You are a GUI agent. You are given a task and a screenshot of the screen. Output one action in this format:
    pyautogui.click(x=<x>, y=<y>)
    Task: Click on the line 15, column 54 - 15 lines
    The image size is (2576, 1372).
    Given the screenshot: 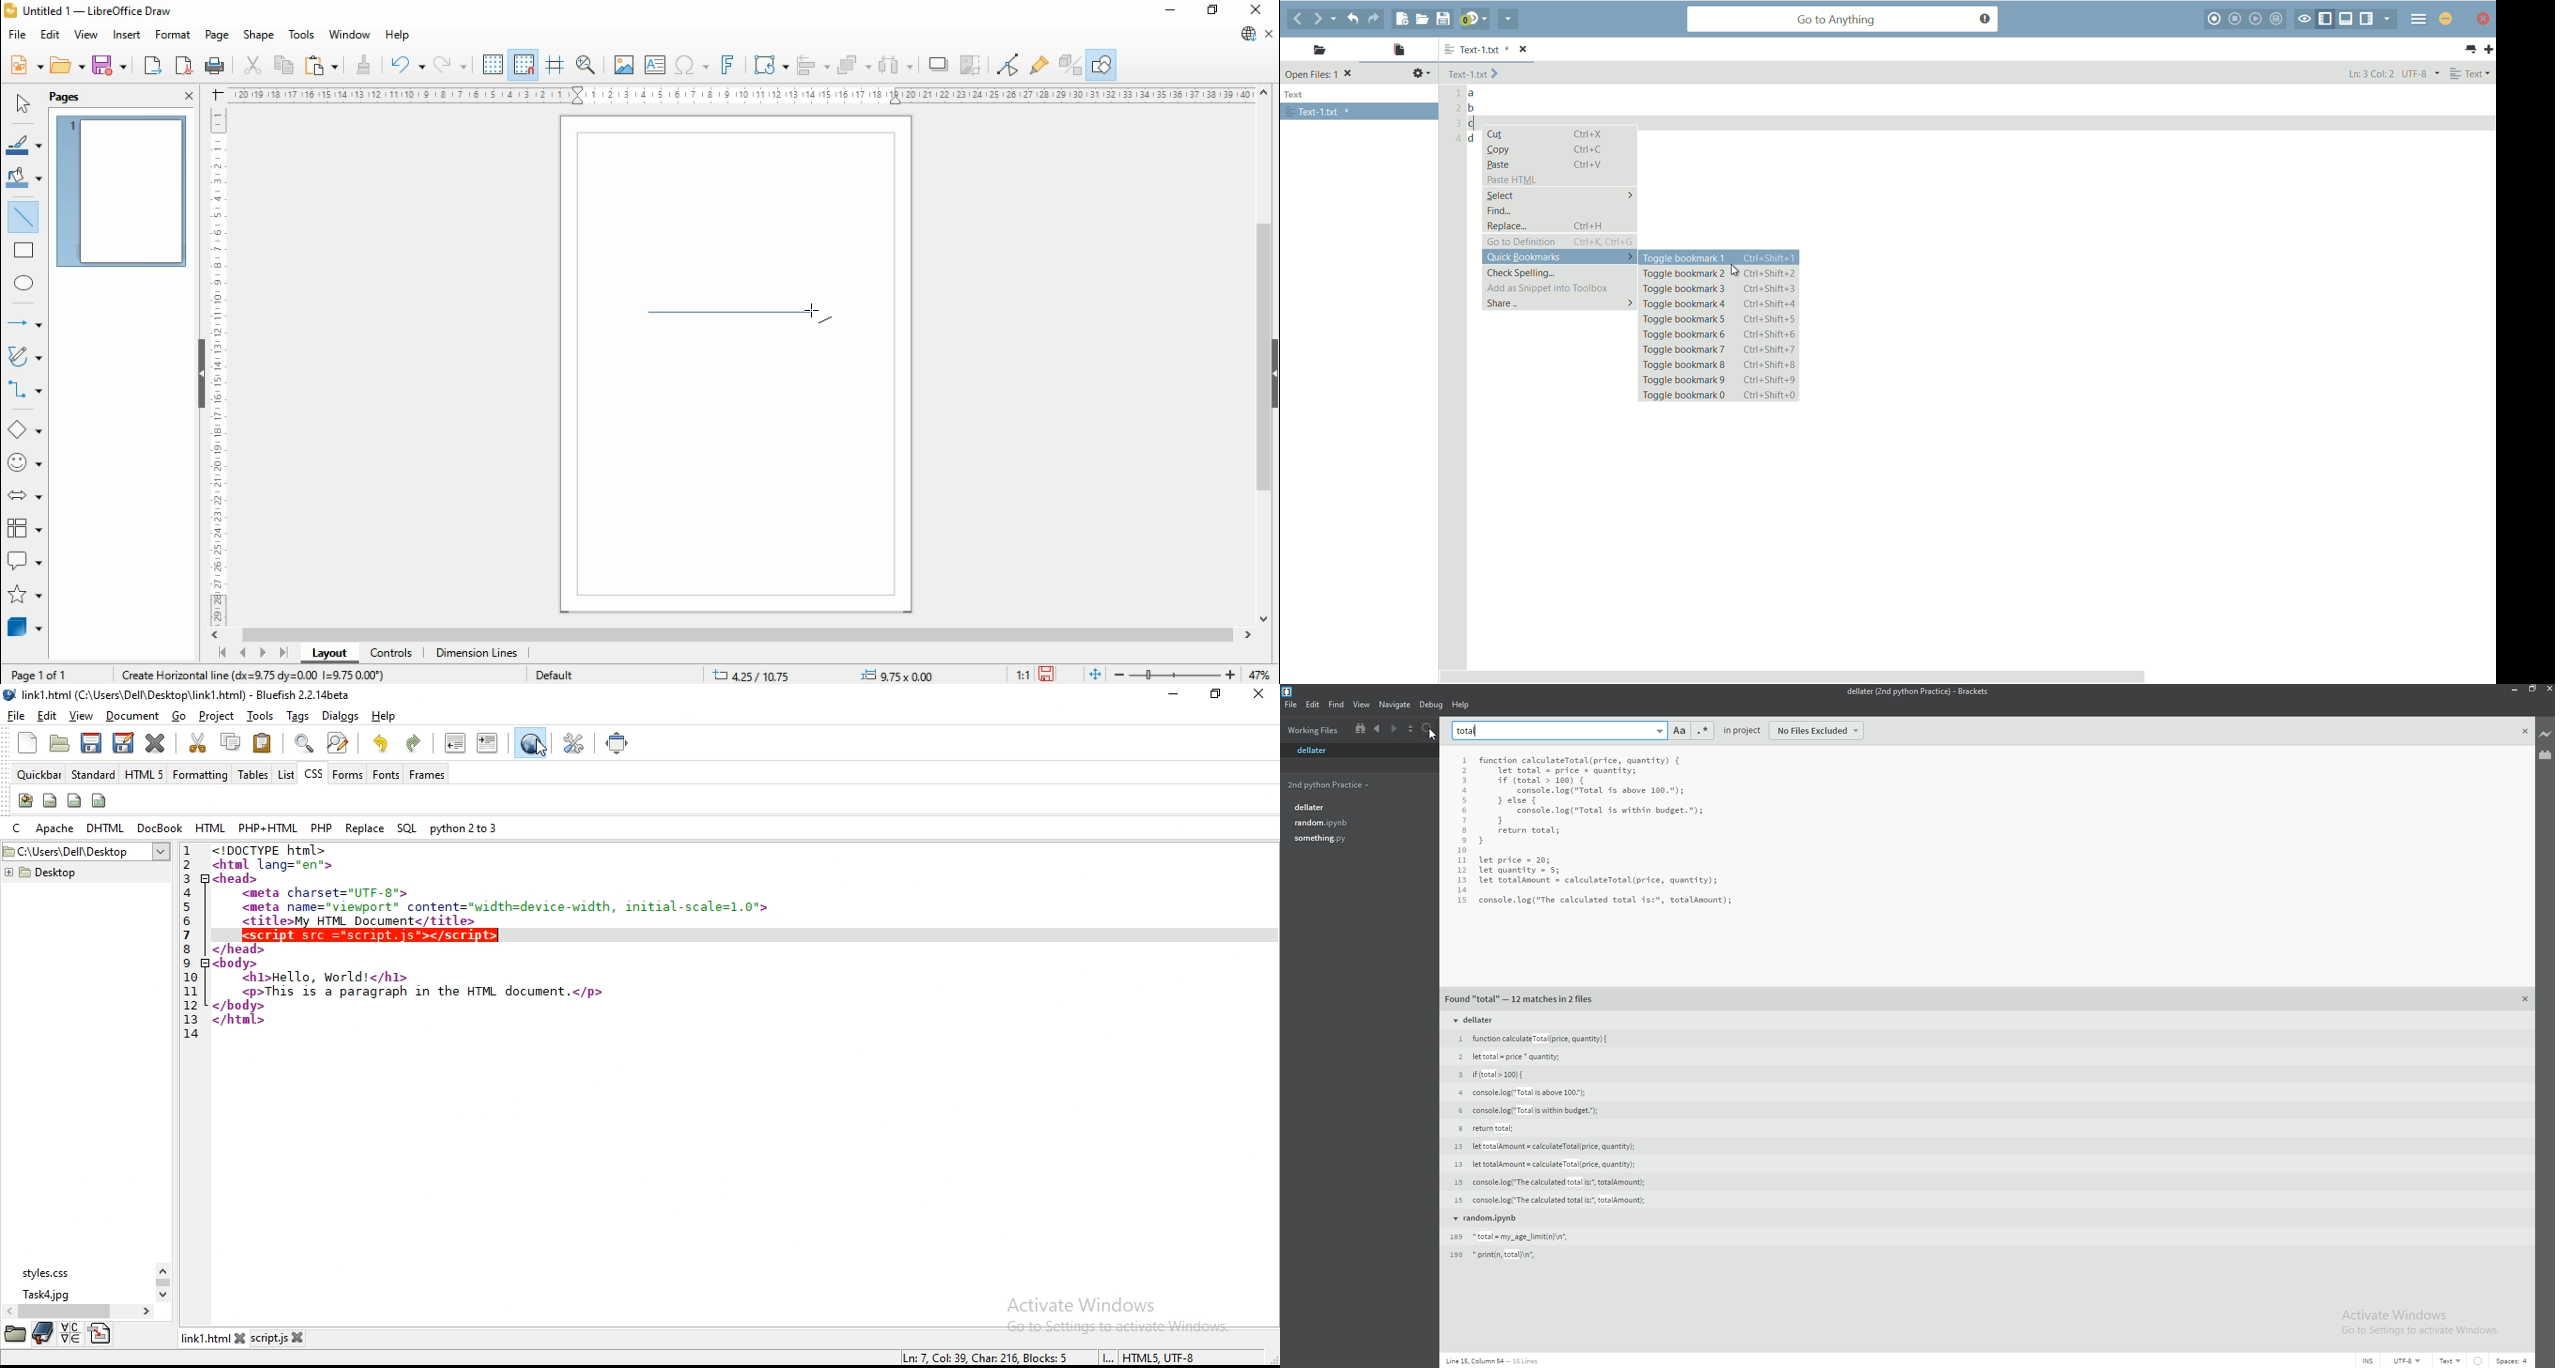 What is the action you would take?
    pyautogui.click(x=1494, y=1361)
    